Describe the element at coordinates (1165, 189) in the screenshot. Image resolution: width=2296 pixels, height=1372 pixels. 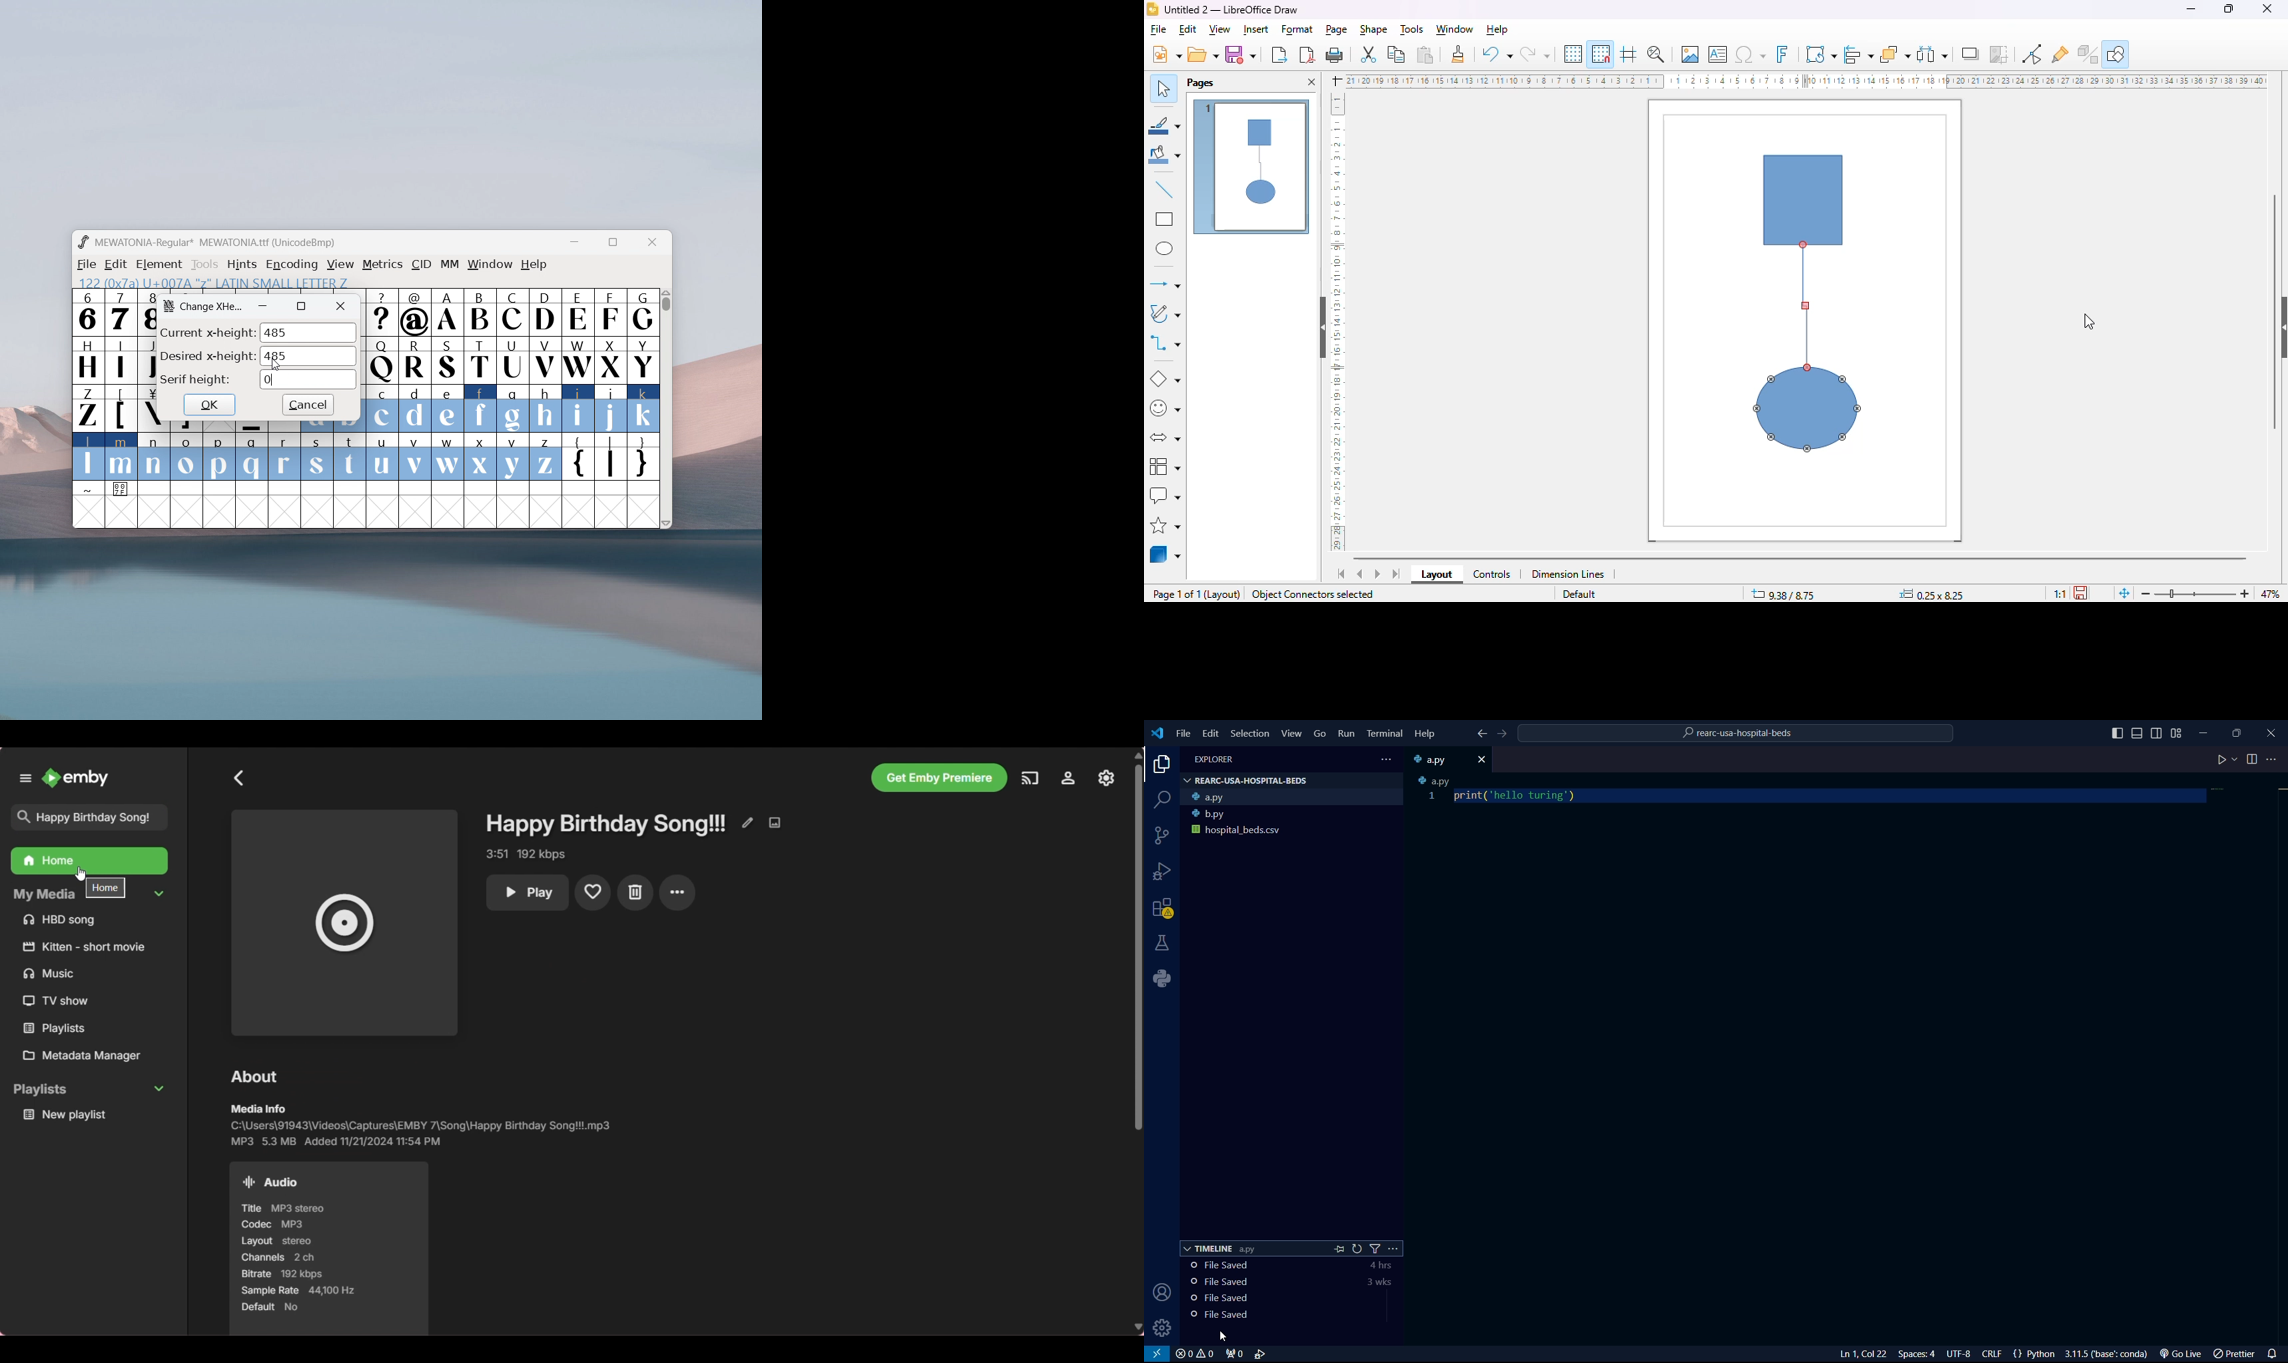
I see `insert line` at that location.